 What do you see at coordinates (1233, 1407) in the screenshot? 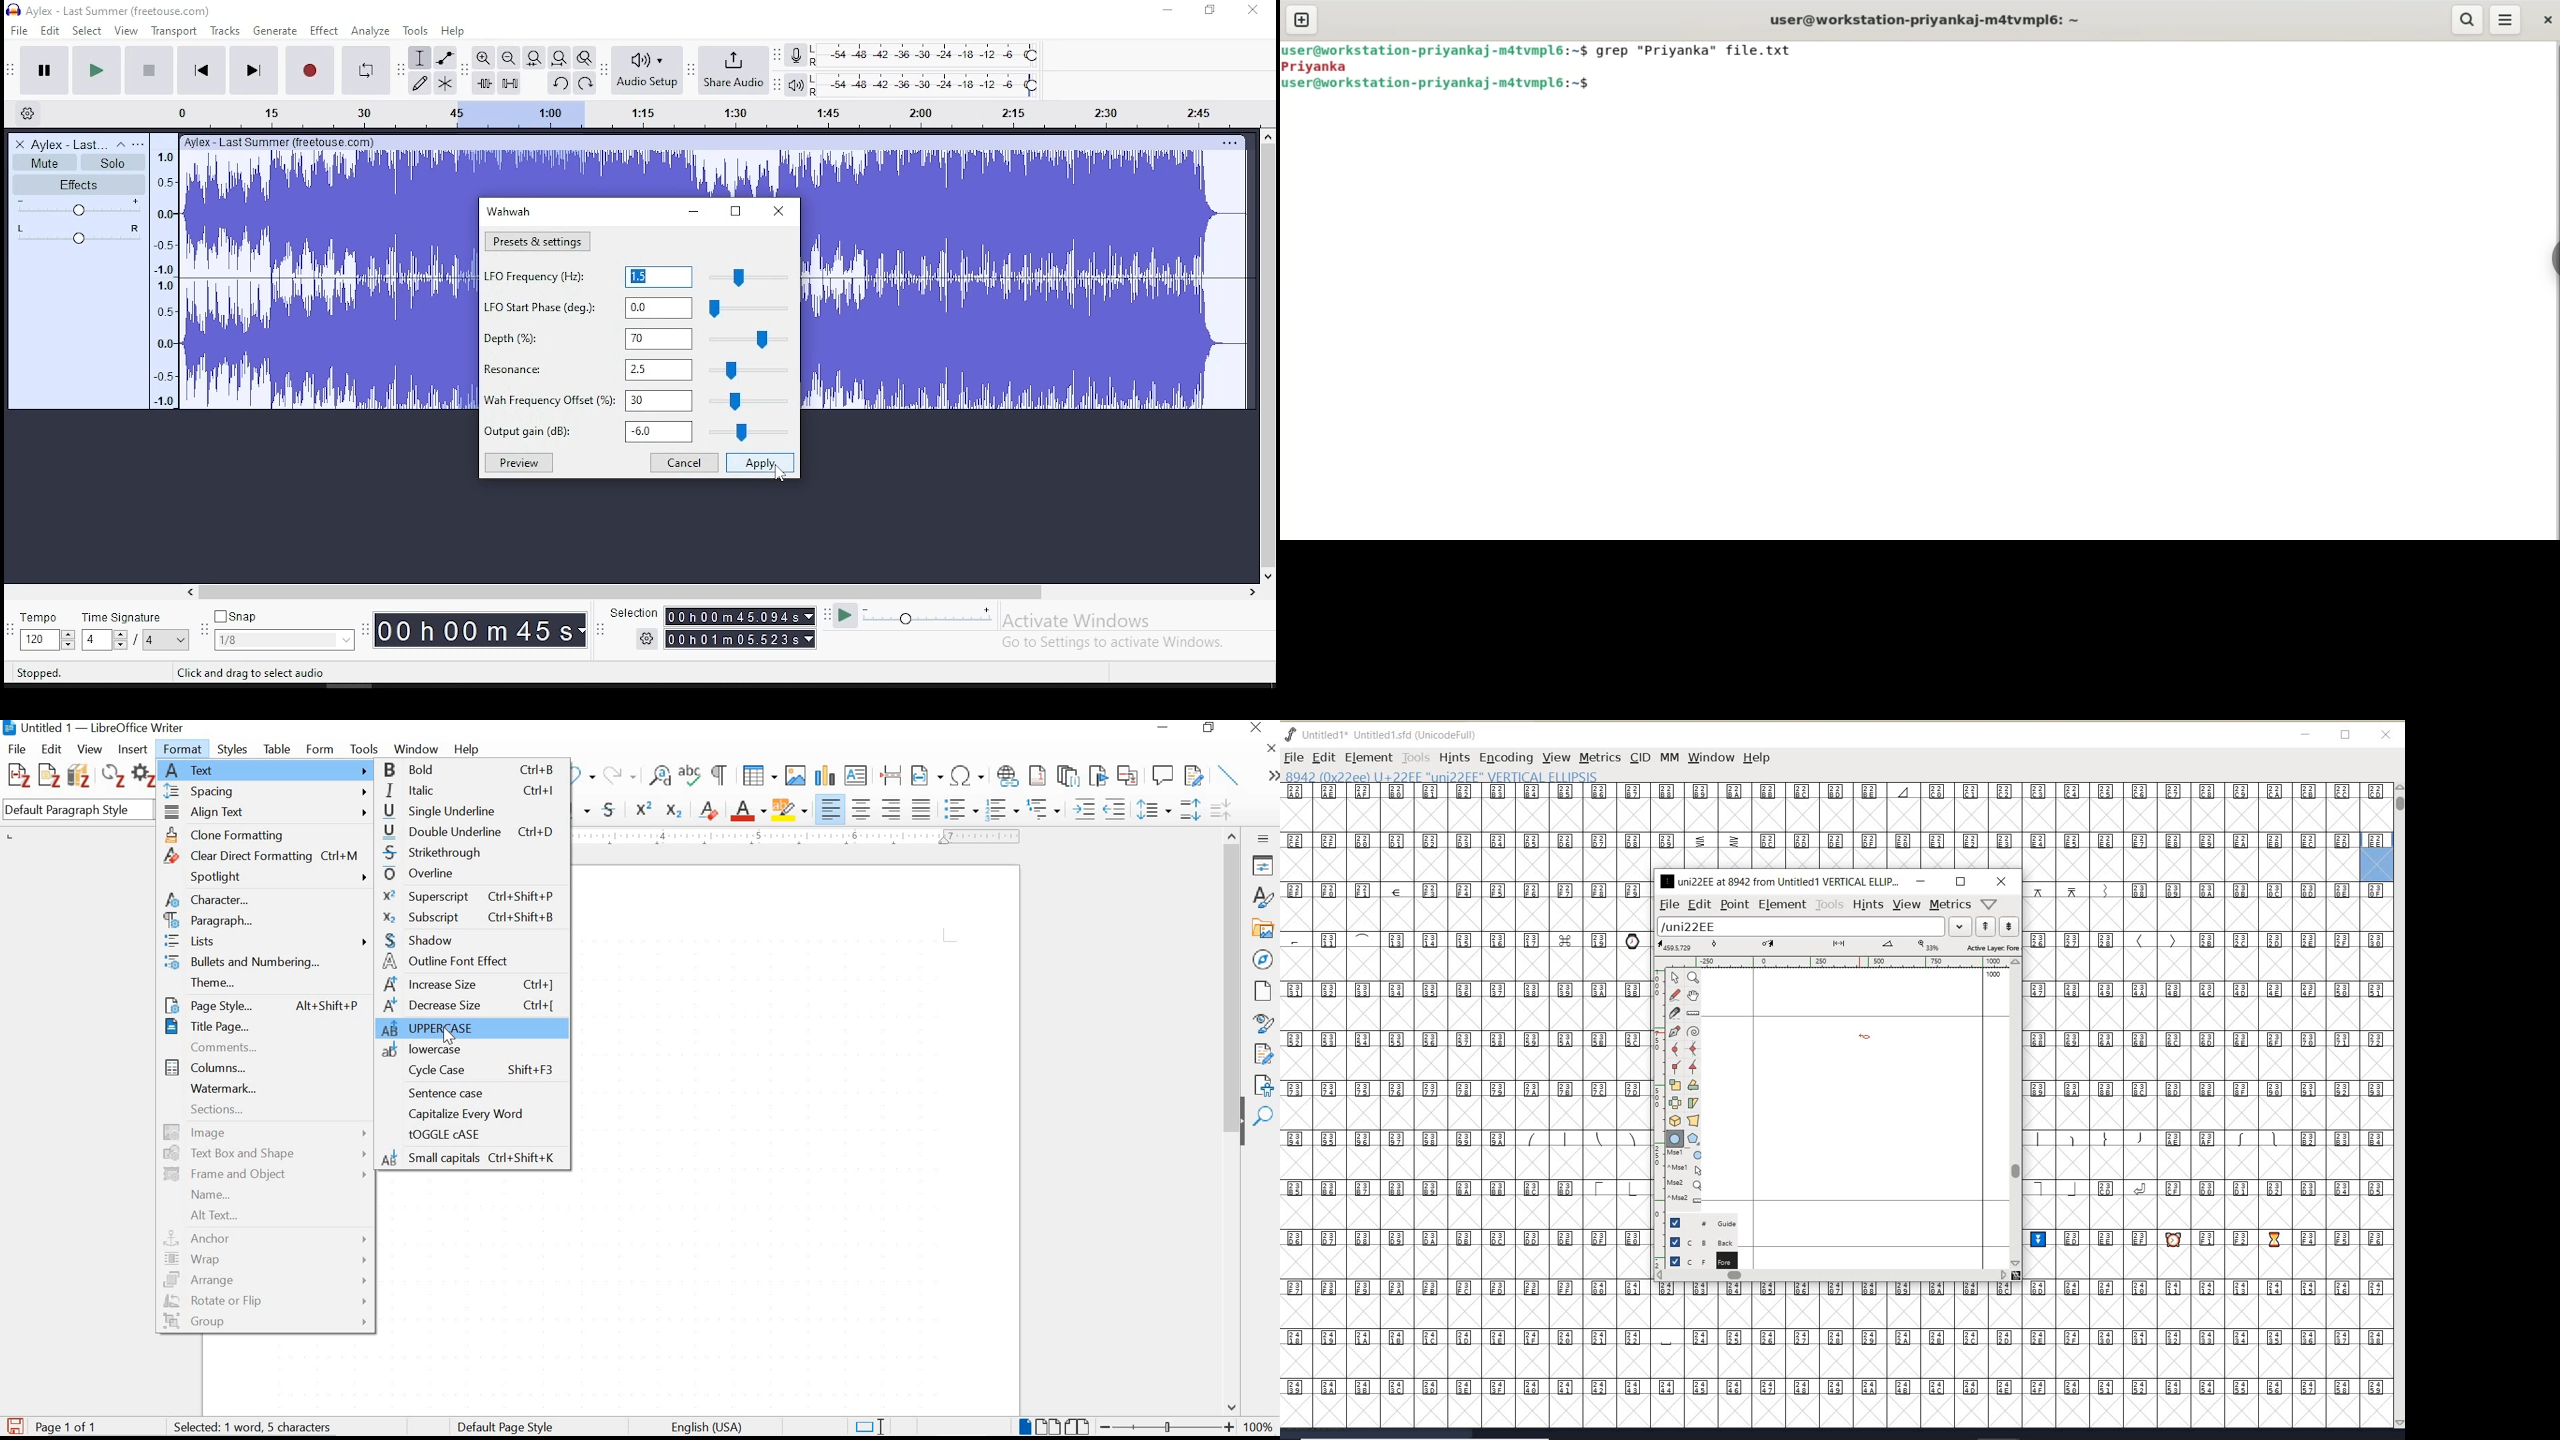
I see `move down` at bounding box center [1233, 1407].